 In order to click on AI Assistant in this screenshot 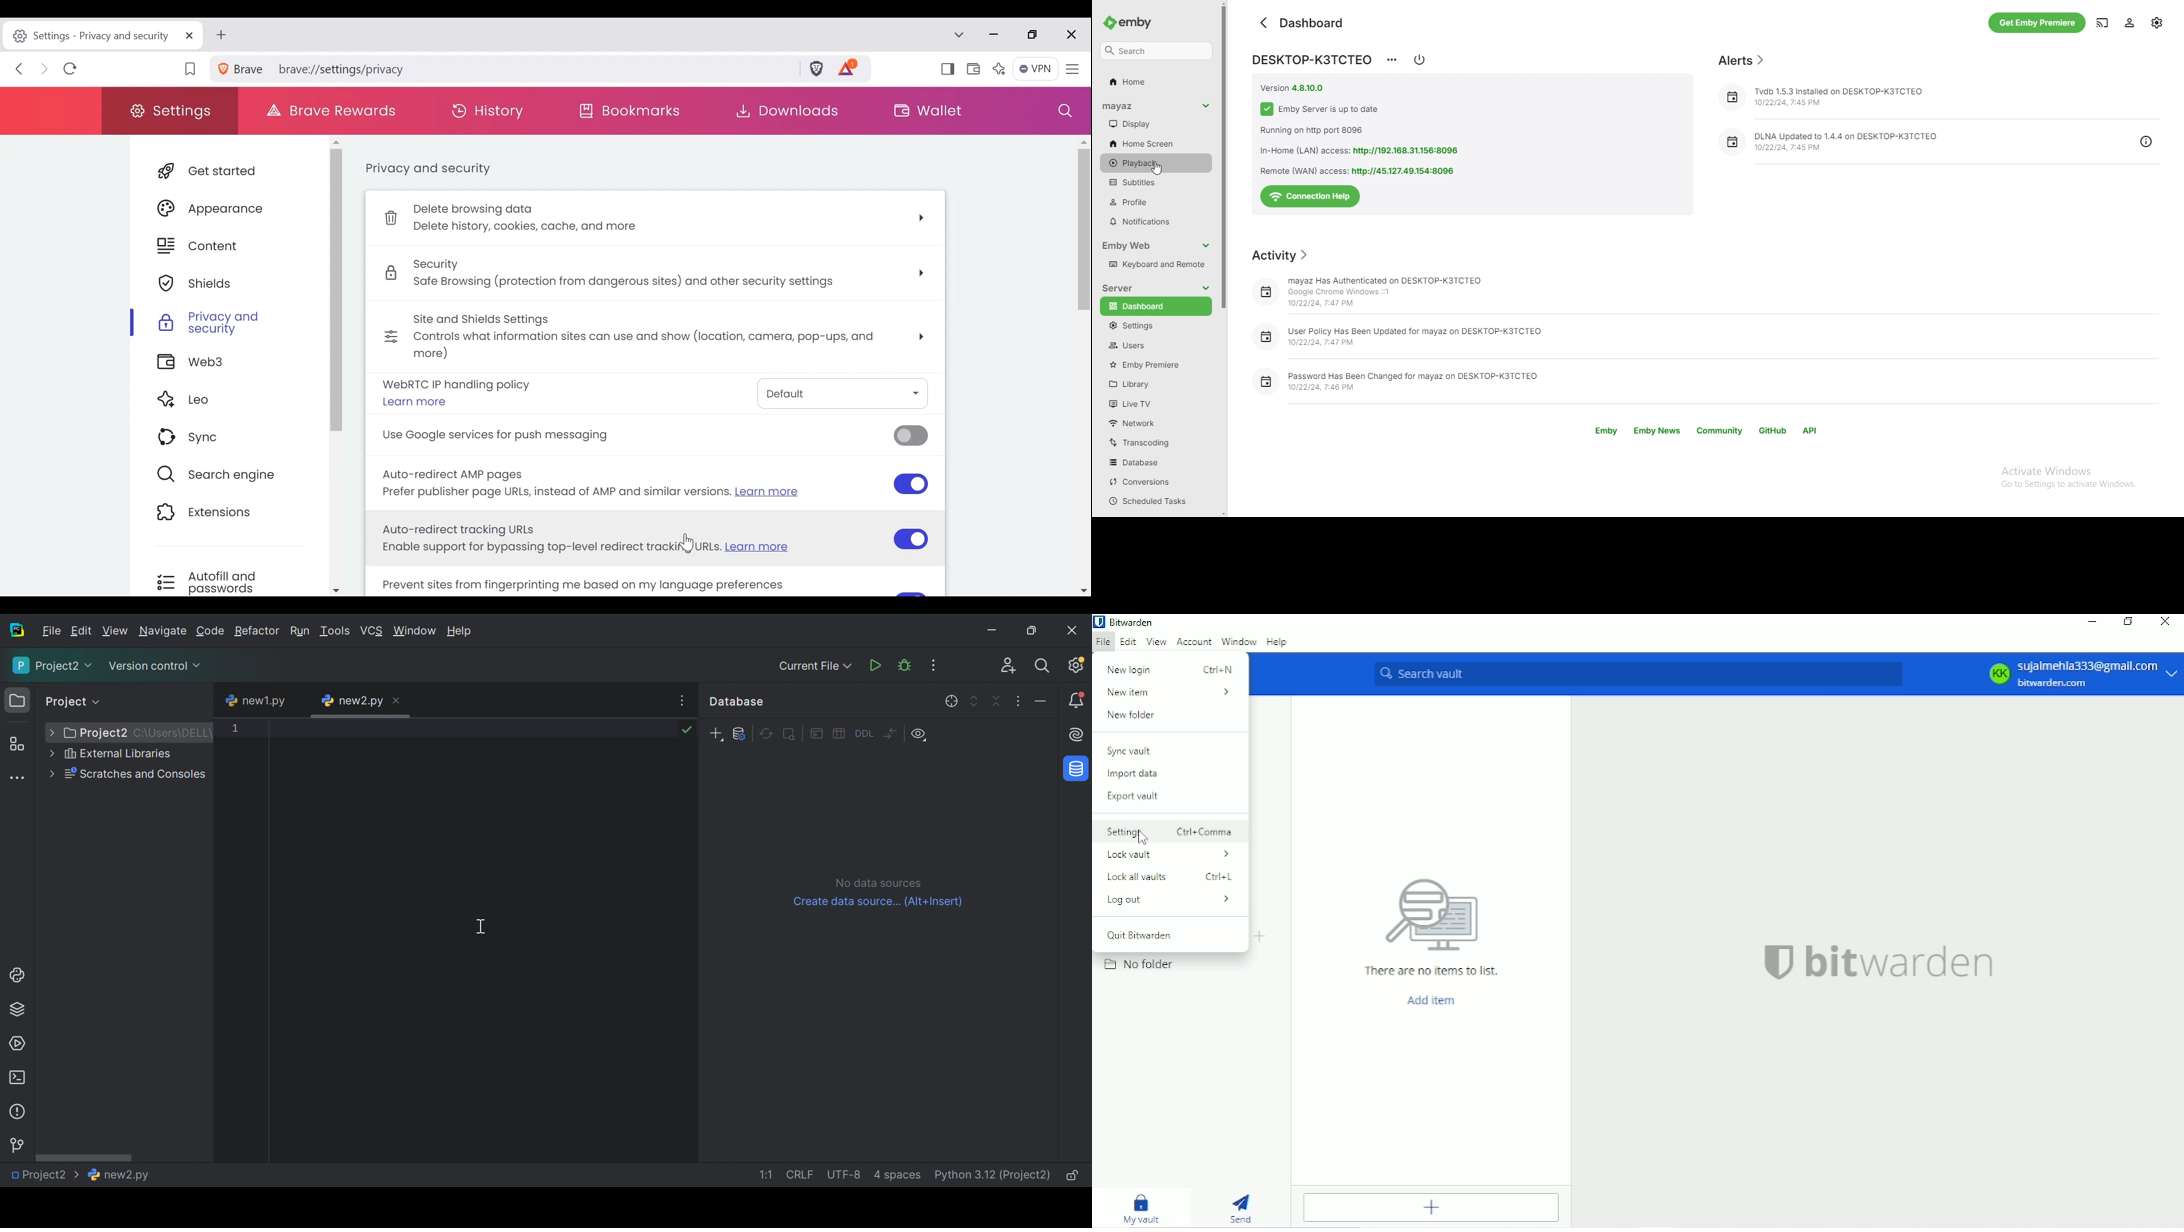, I will do `click(1078, 735)`.